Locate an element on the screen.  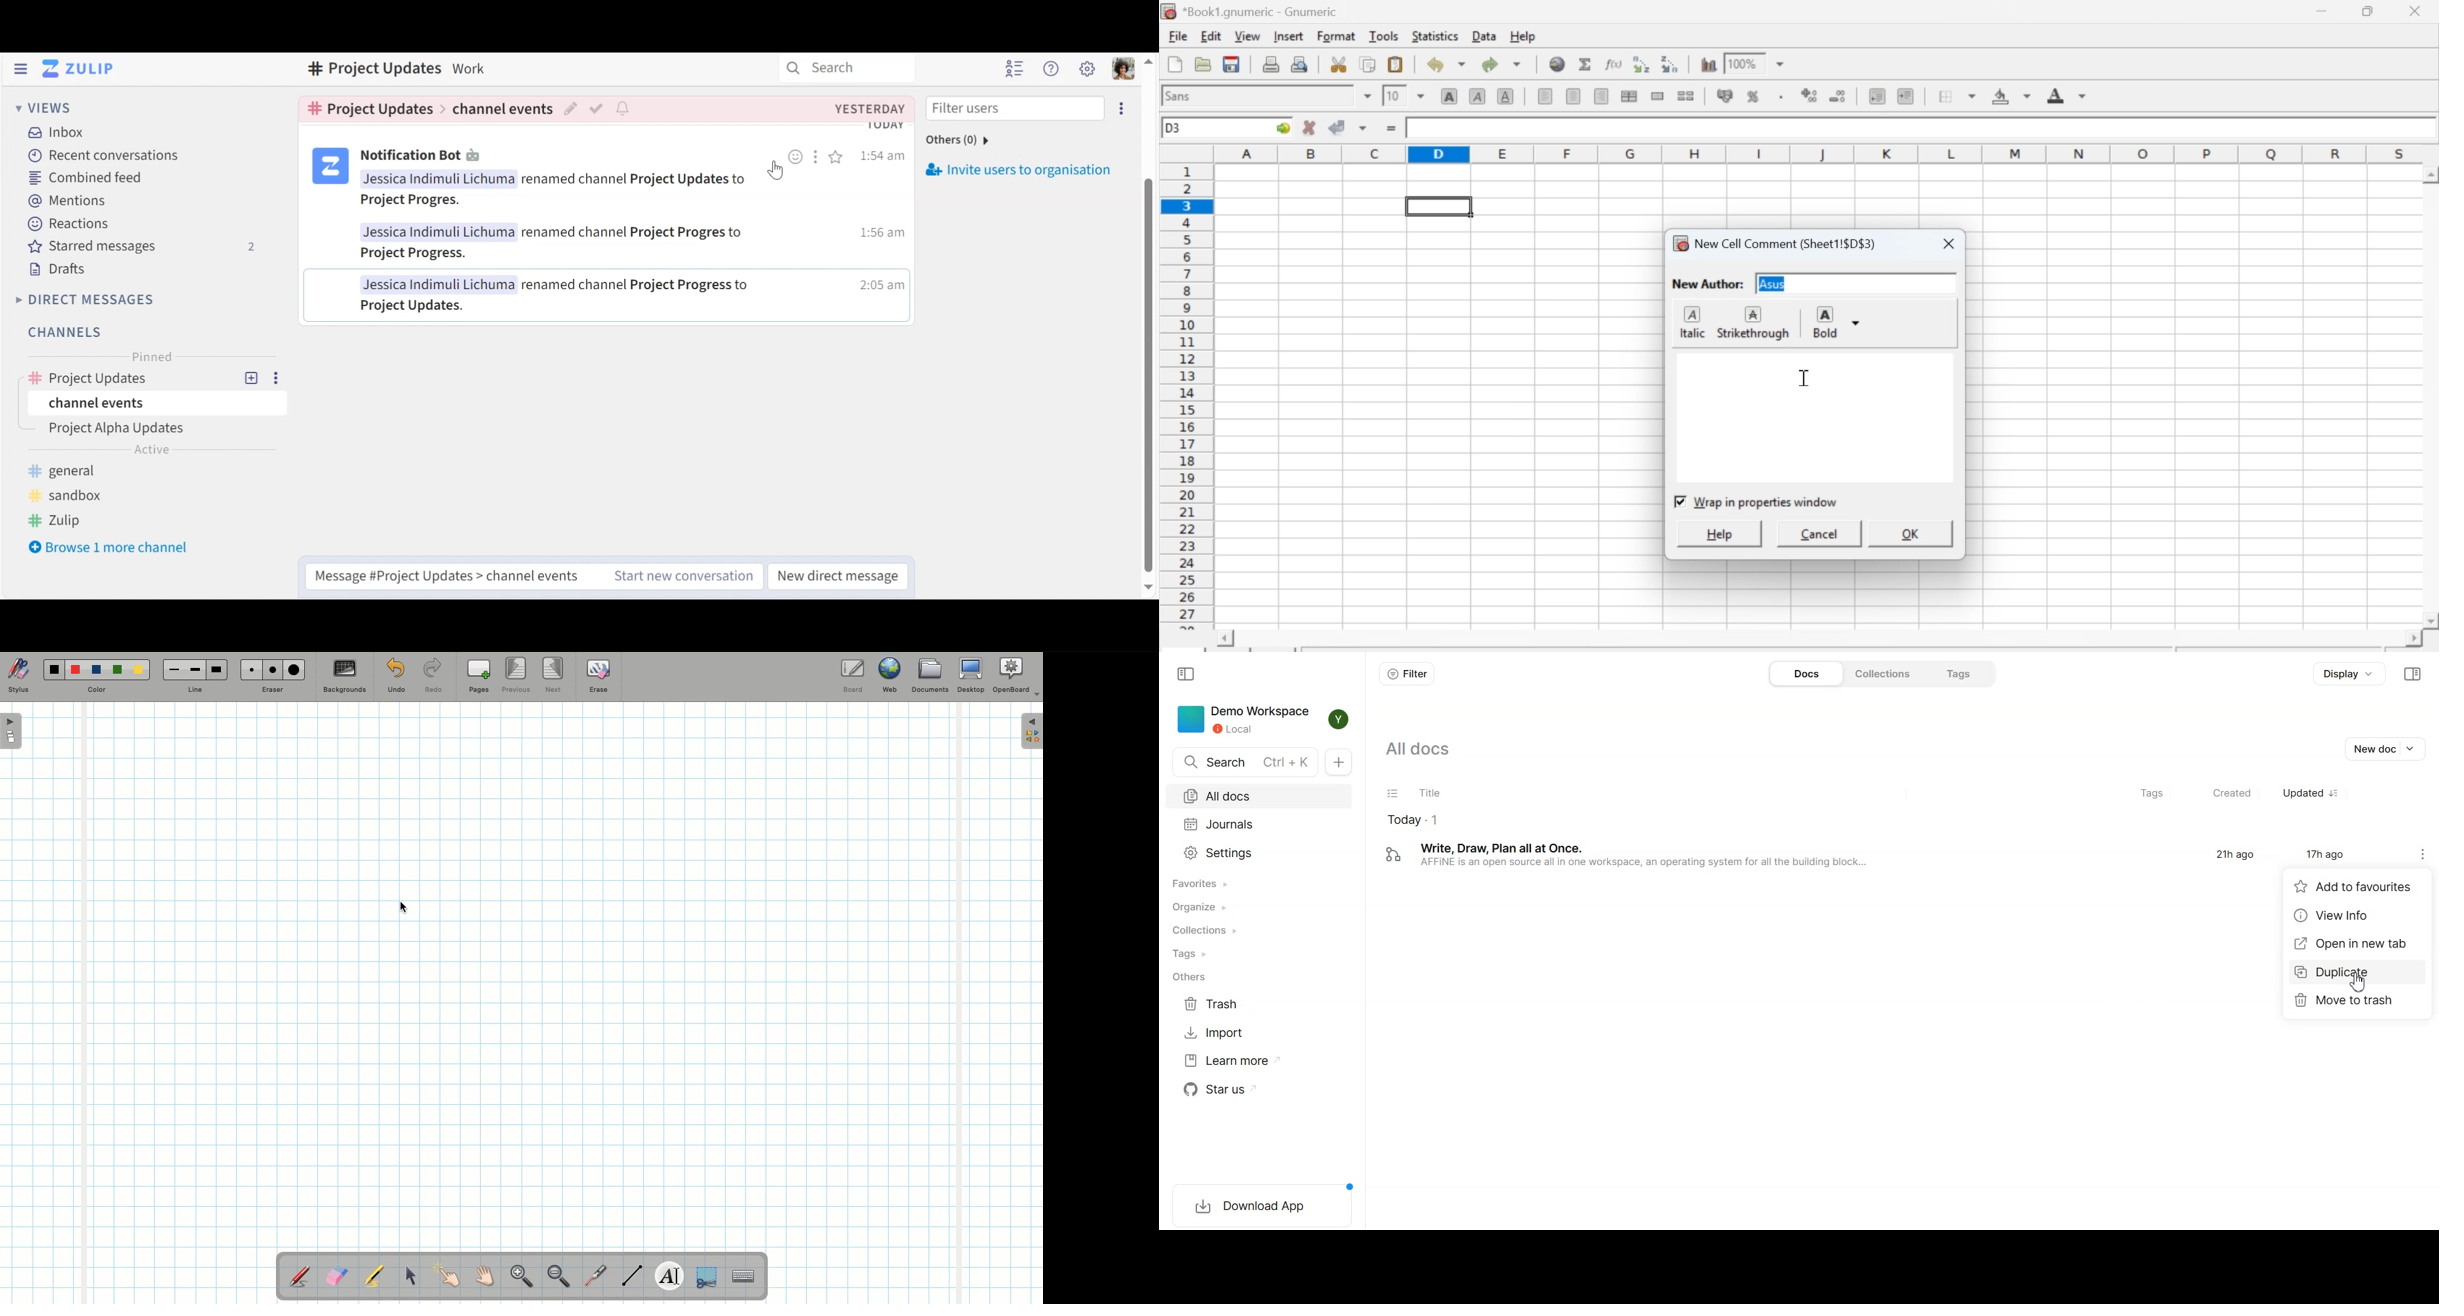
Statistics is located at coordinates (1437, 36).